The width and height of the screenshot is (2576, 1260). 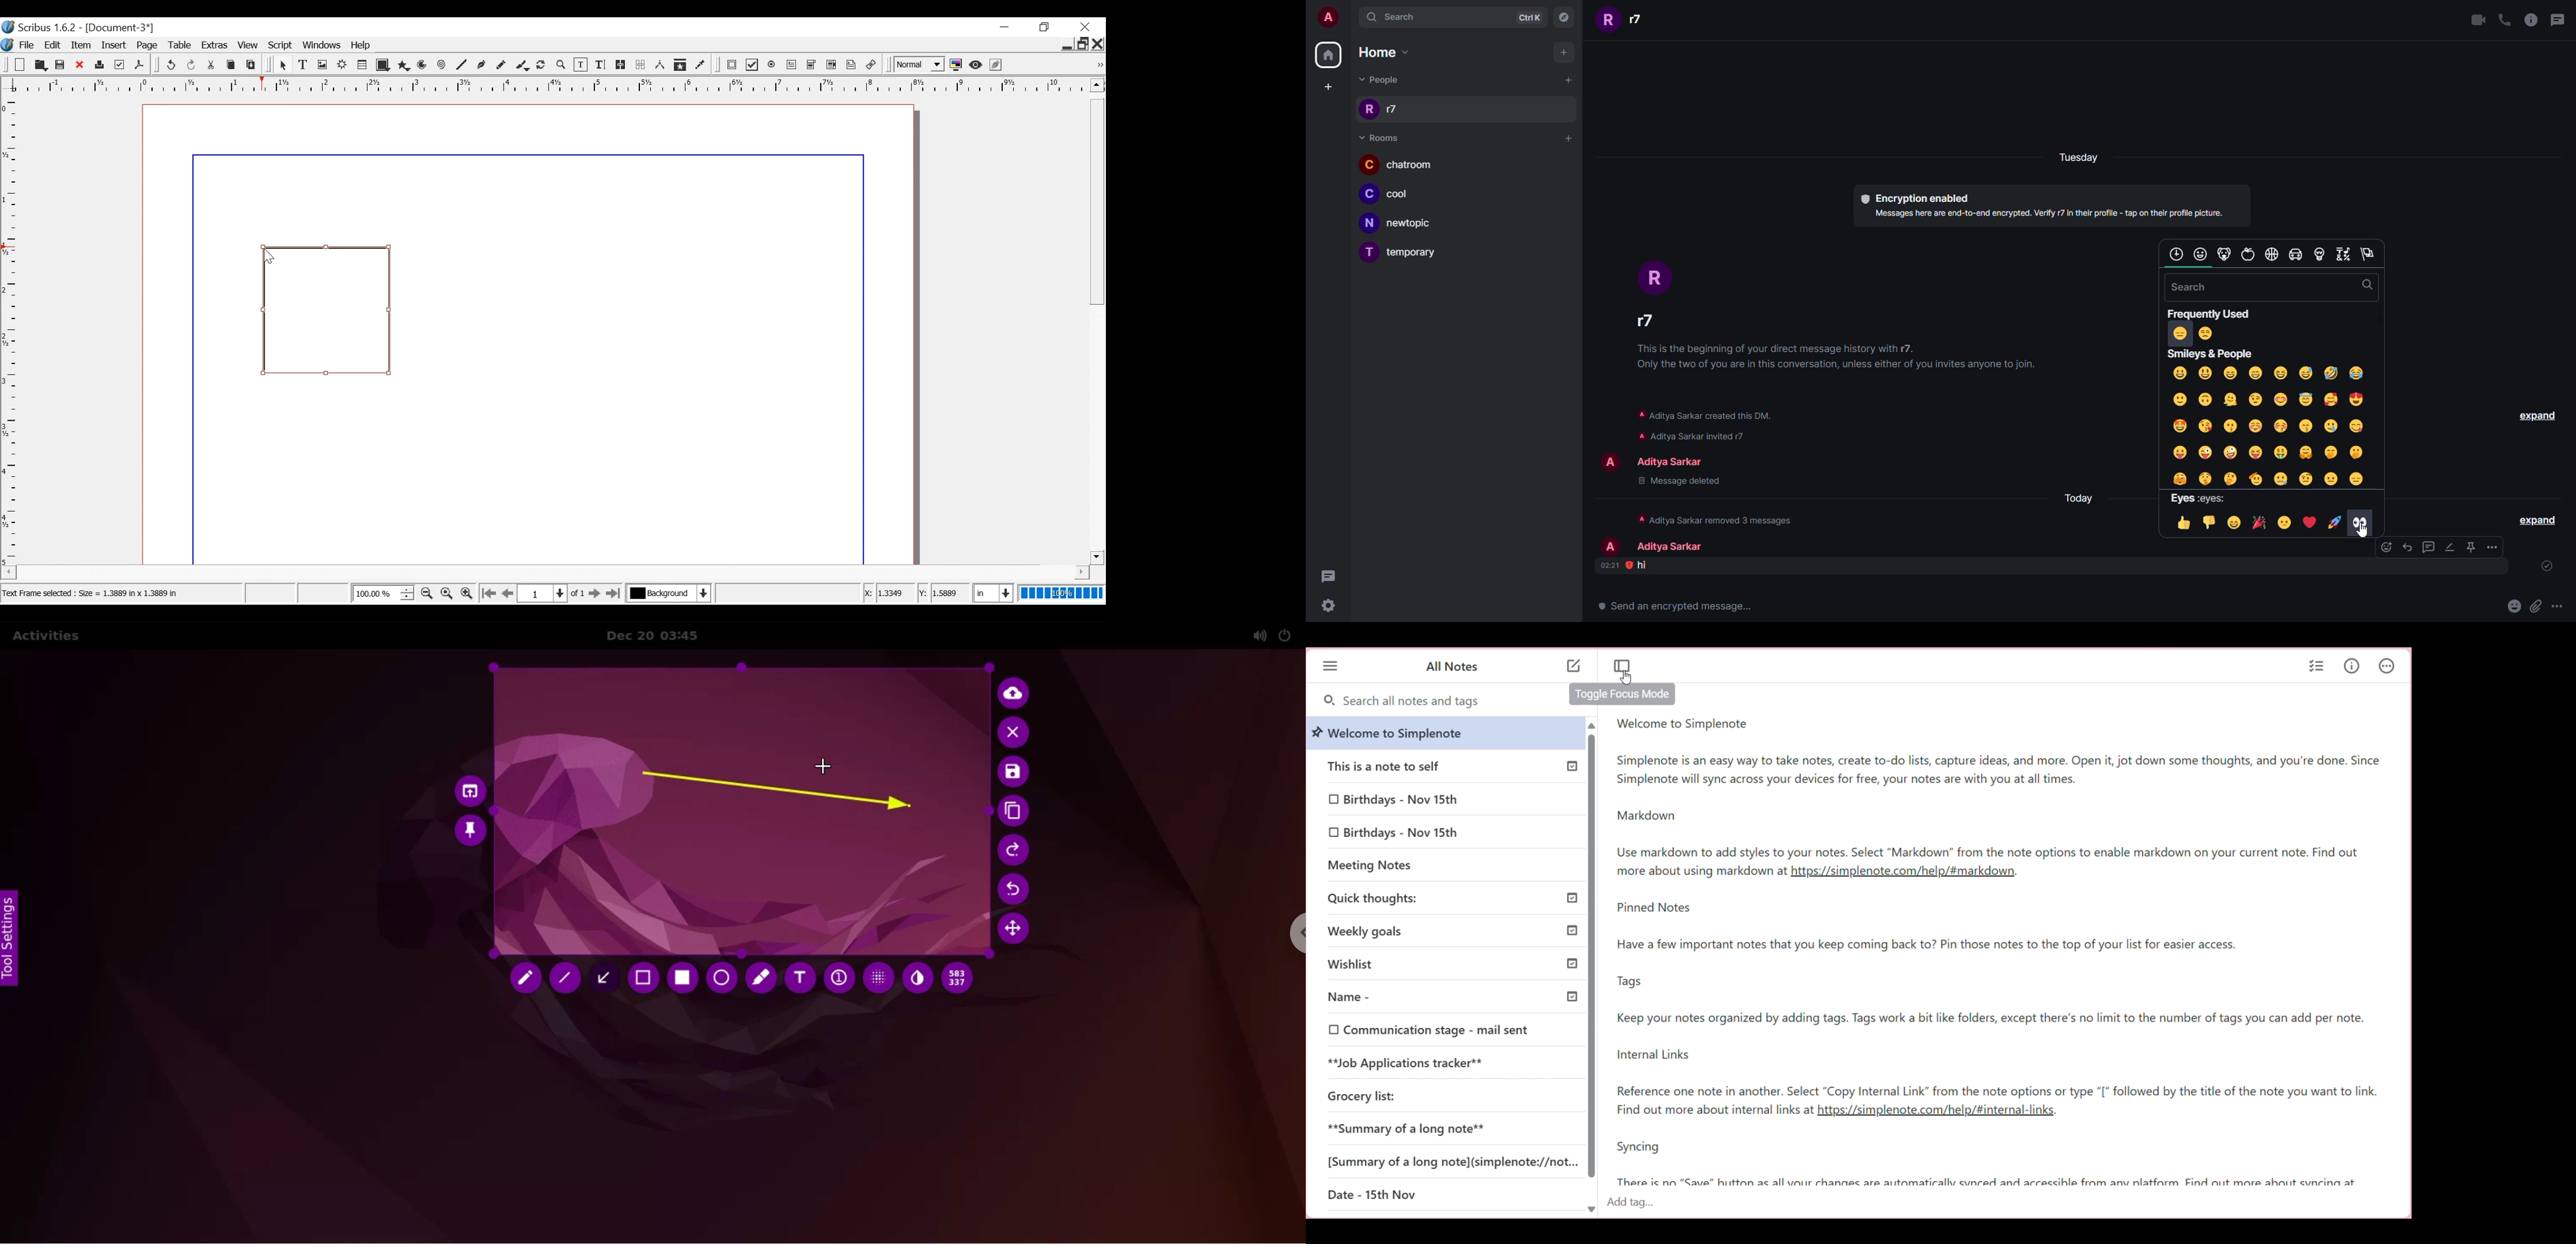 I want to click on Table, so click(x=180, y=45).